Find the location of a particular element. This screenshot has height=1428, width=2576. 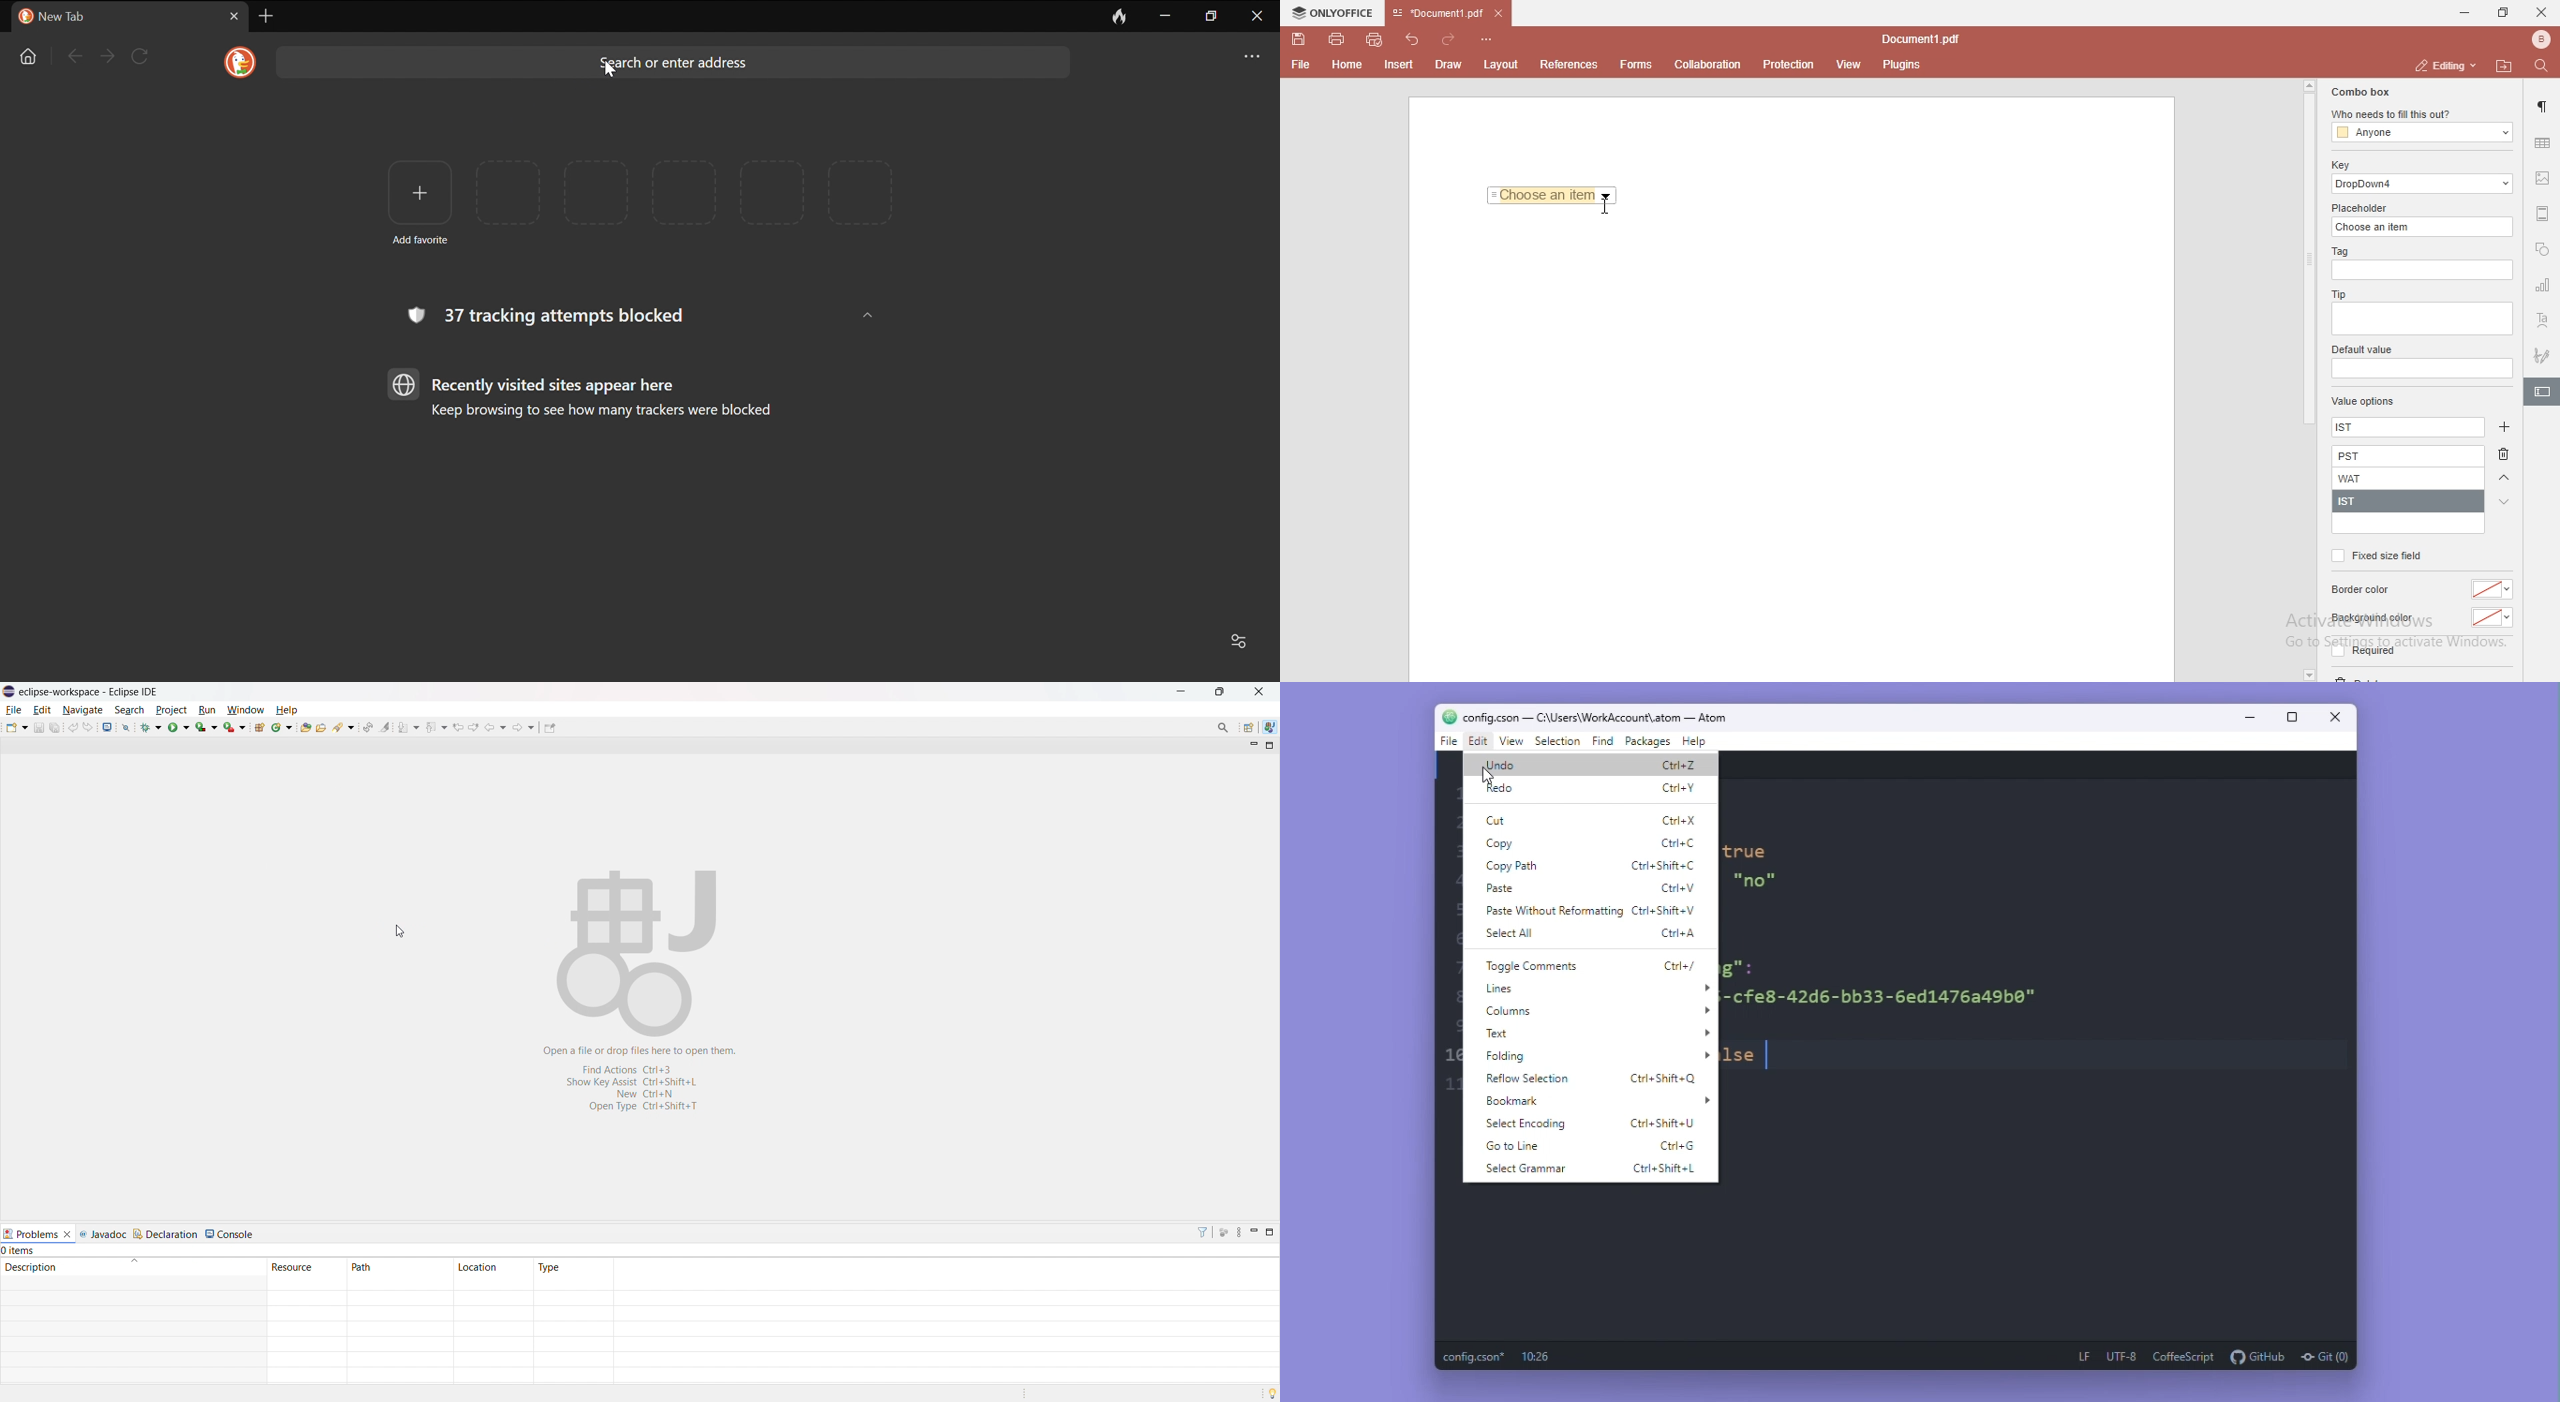

WAT added is located at coordinates (2409, 479).